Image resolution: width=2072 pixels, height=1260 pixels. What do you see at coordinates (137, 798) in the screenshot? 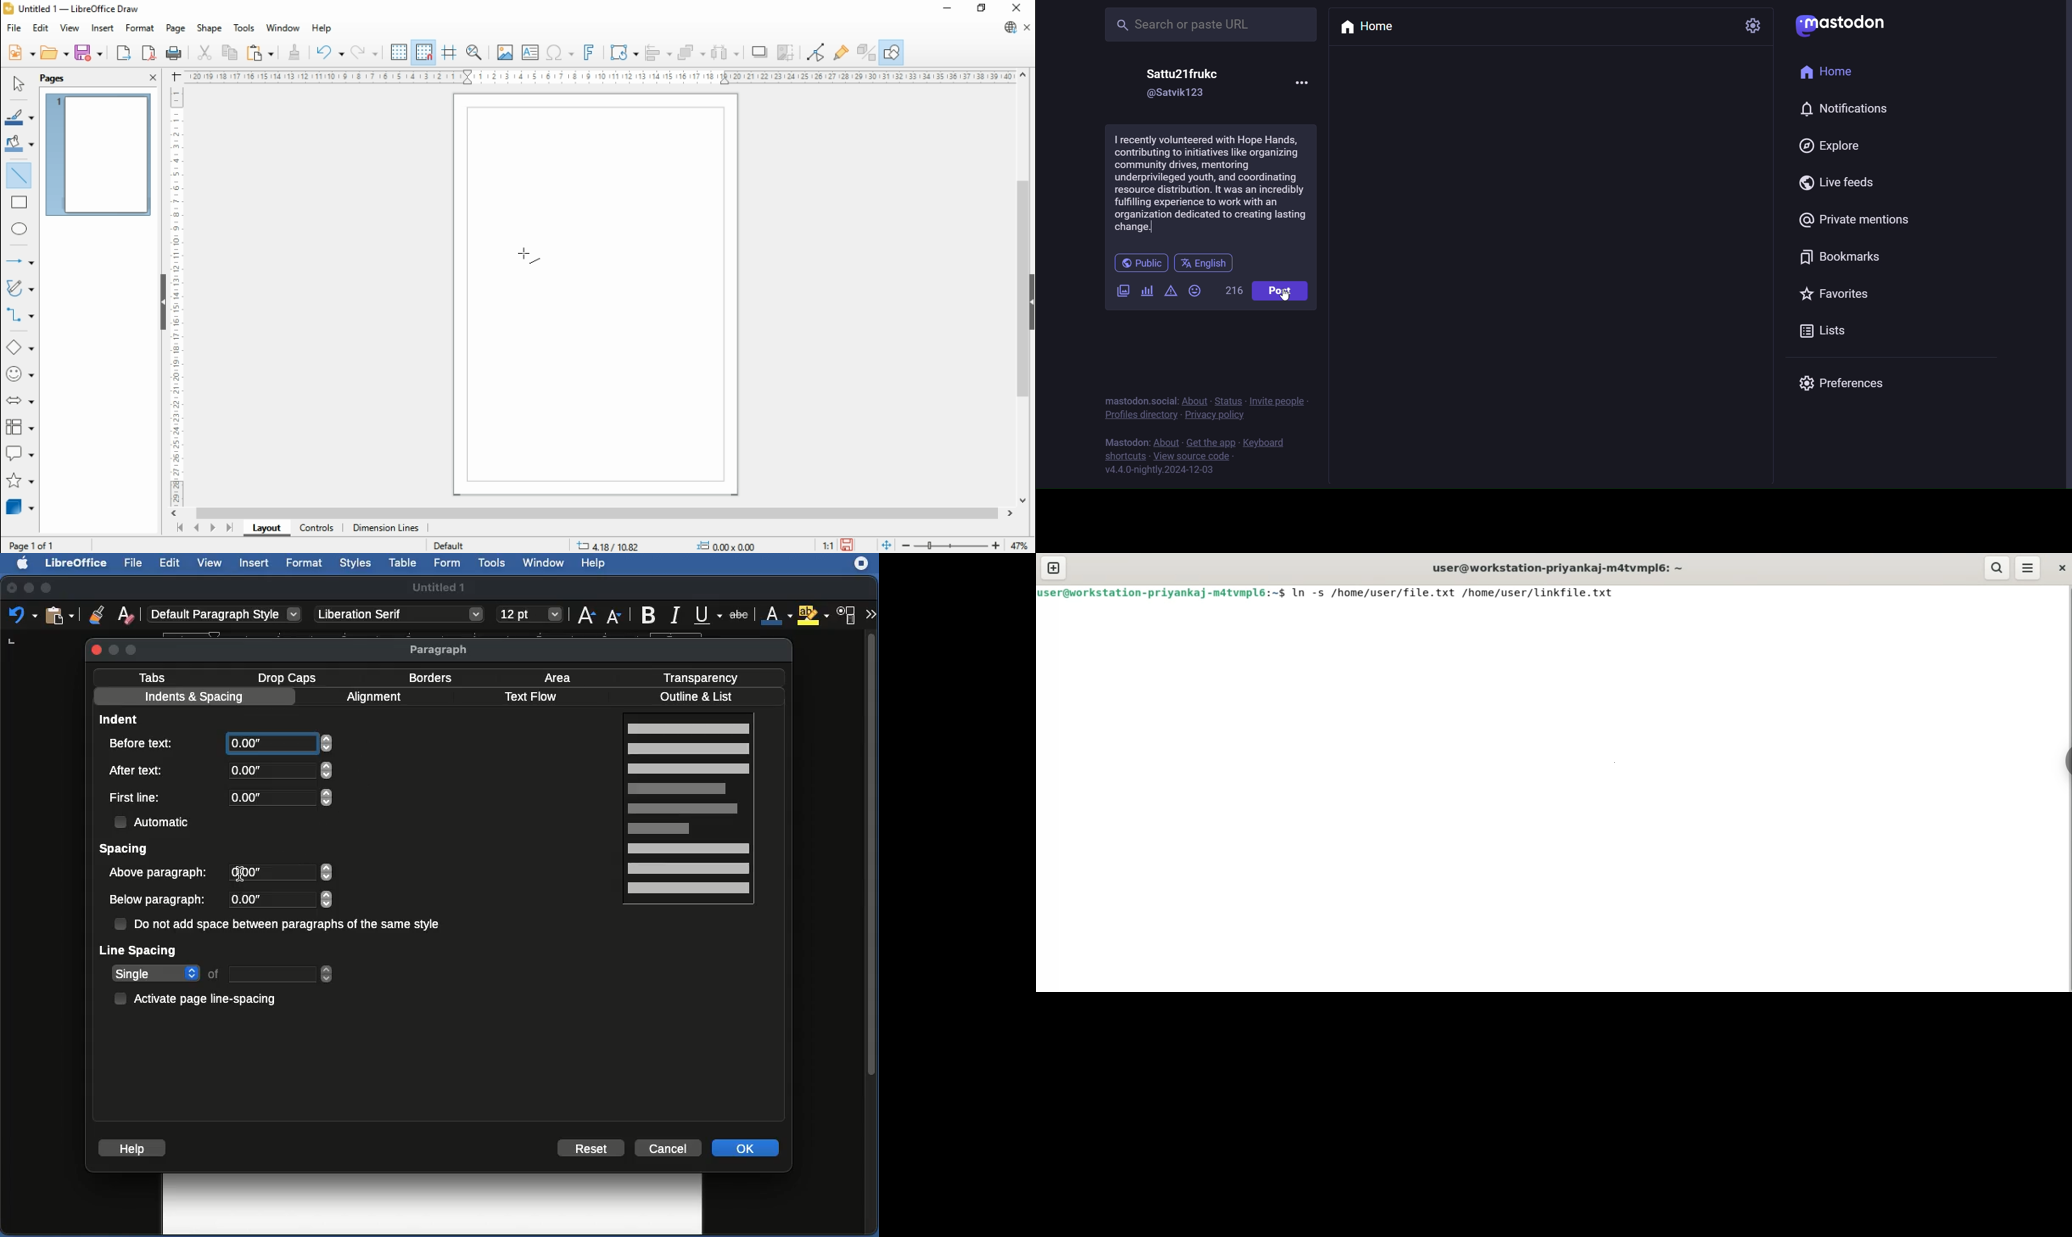
I see `First line` at bounding box center [137, 798].